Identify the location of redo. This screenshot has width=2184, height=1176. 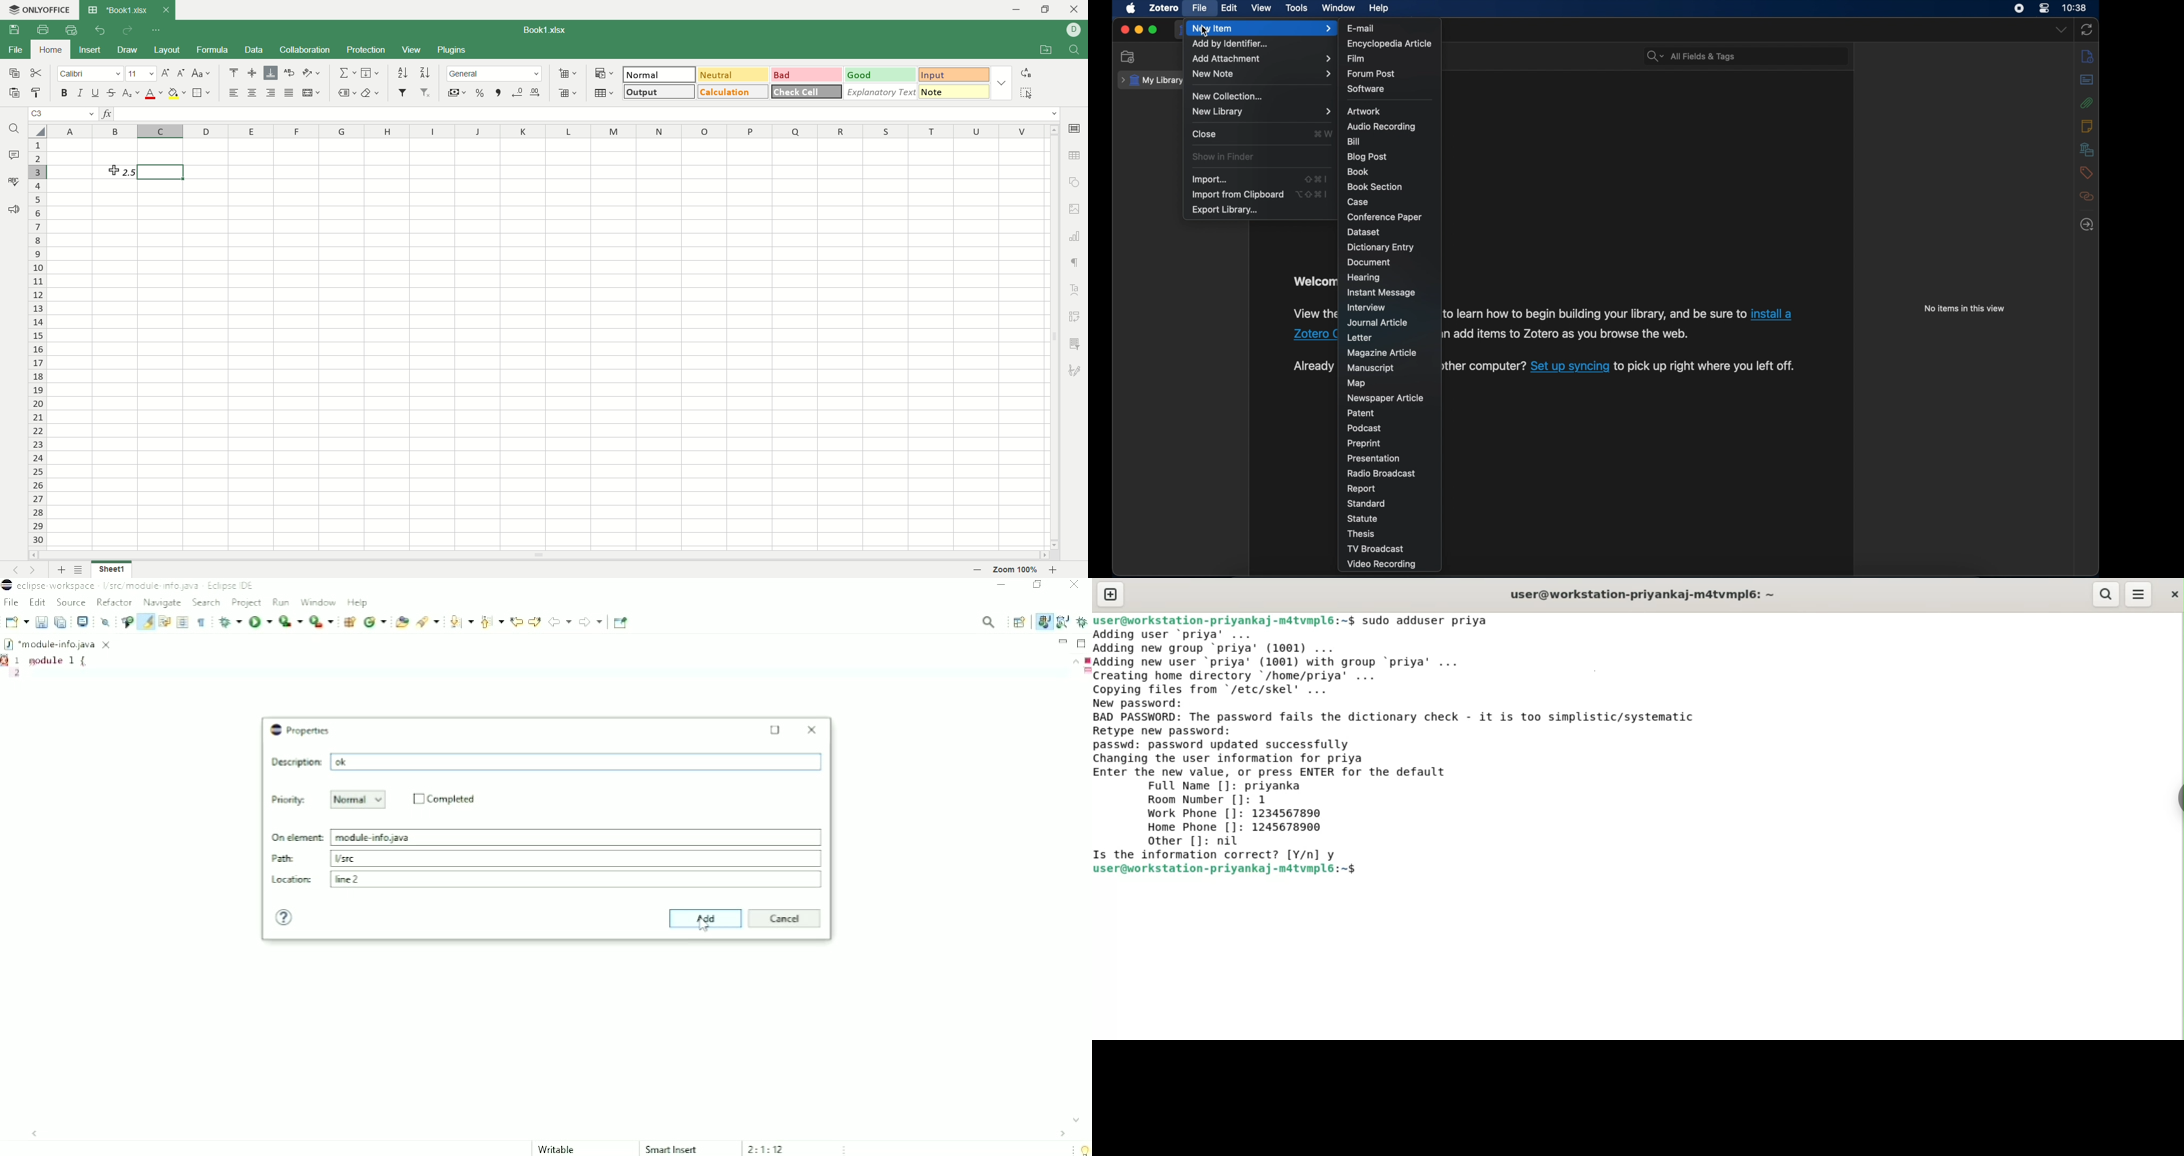
(128, 29).